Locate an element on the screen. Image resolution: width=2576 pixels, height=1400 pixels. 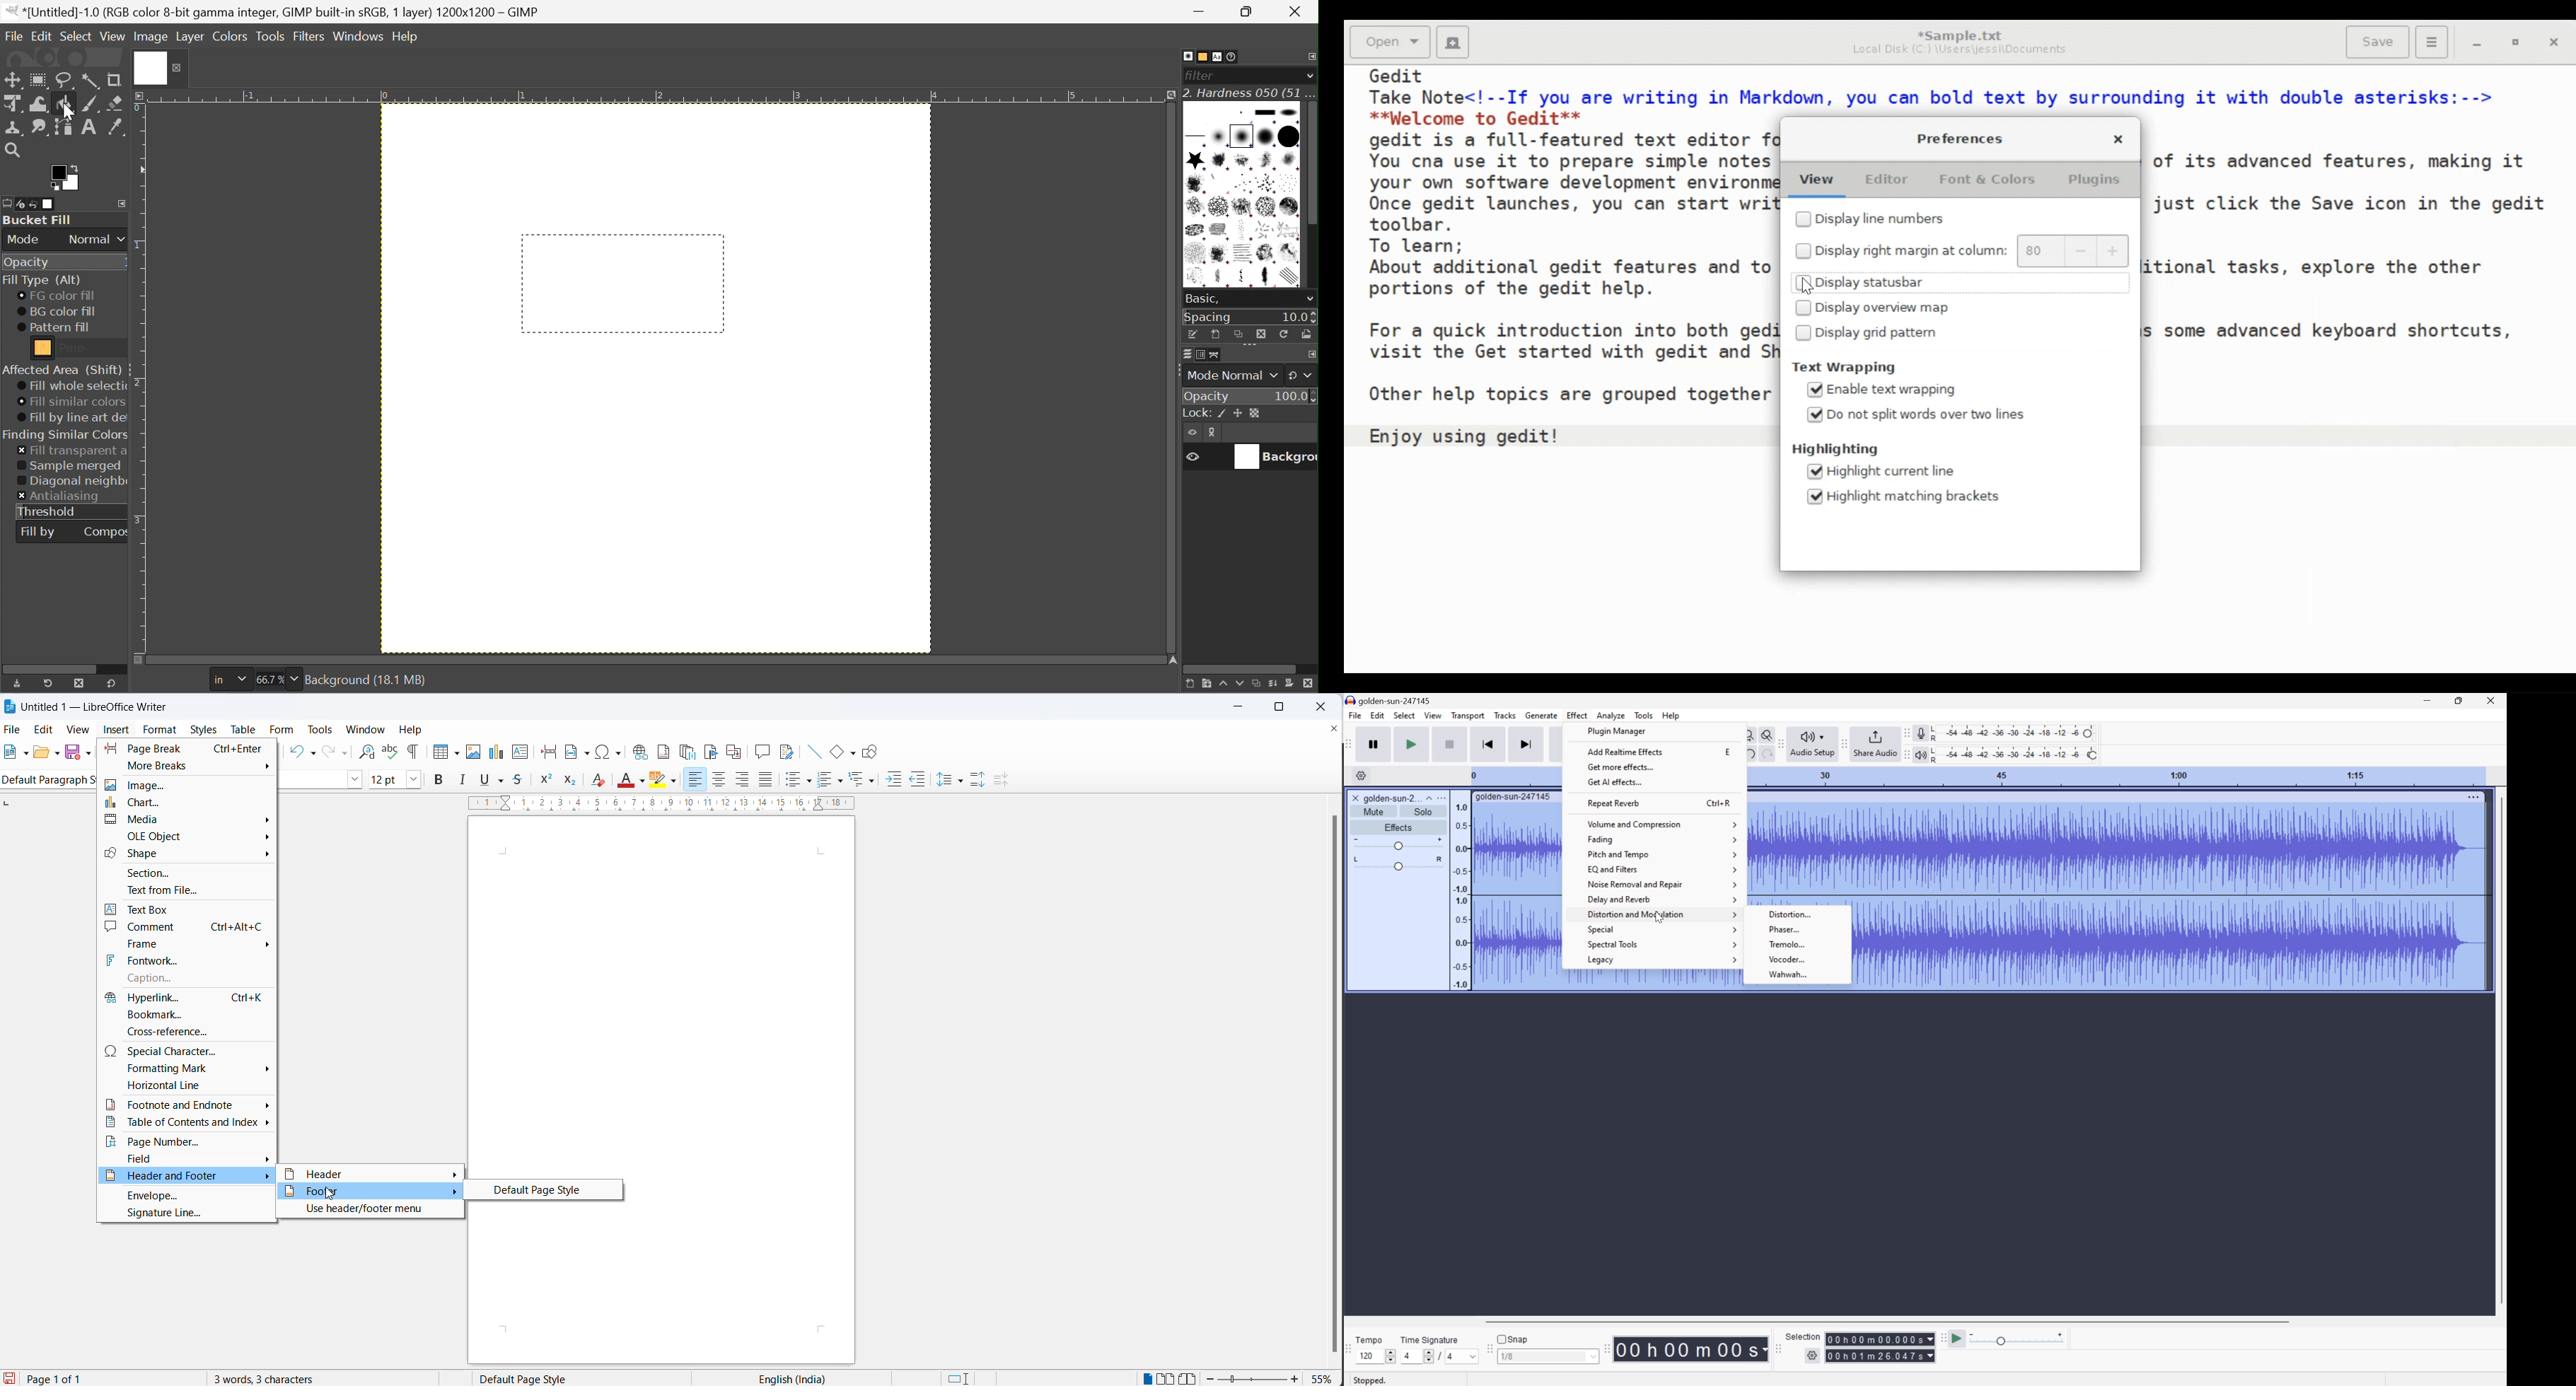
double page view is located at coordinates (1166, 1378).